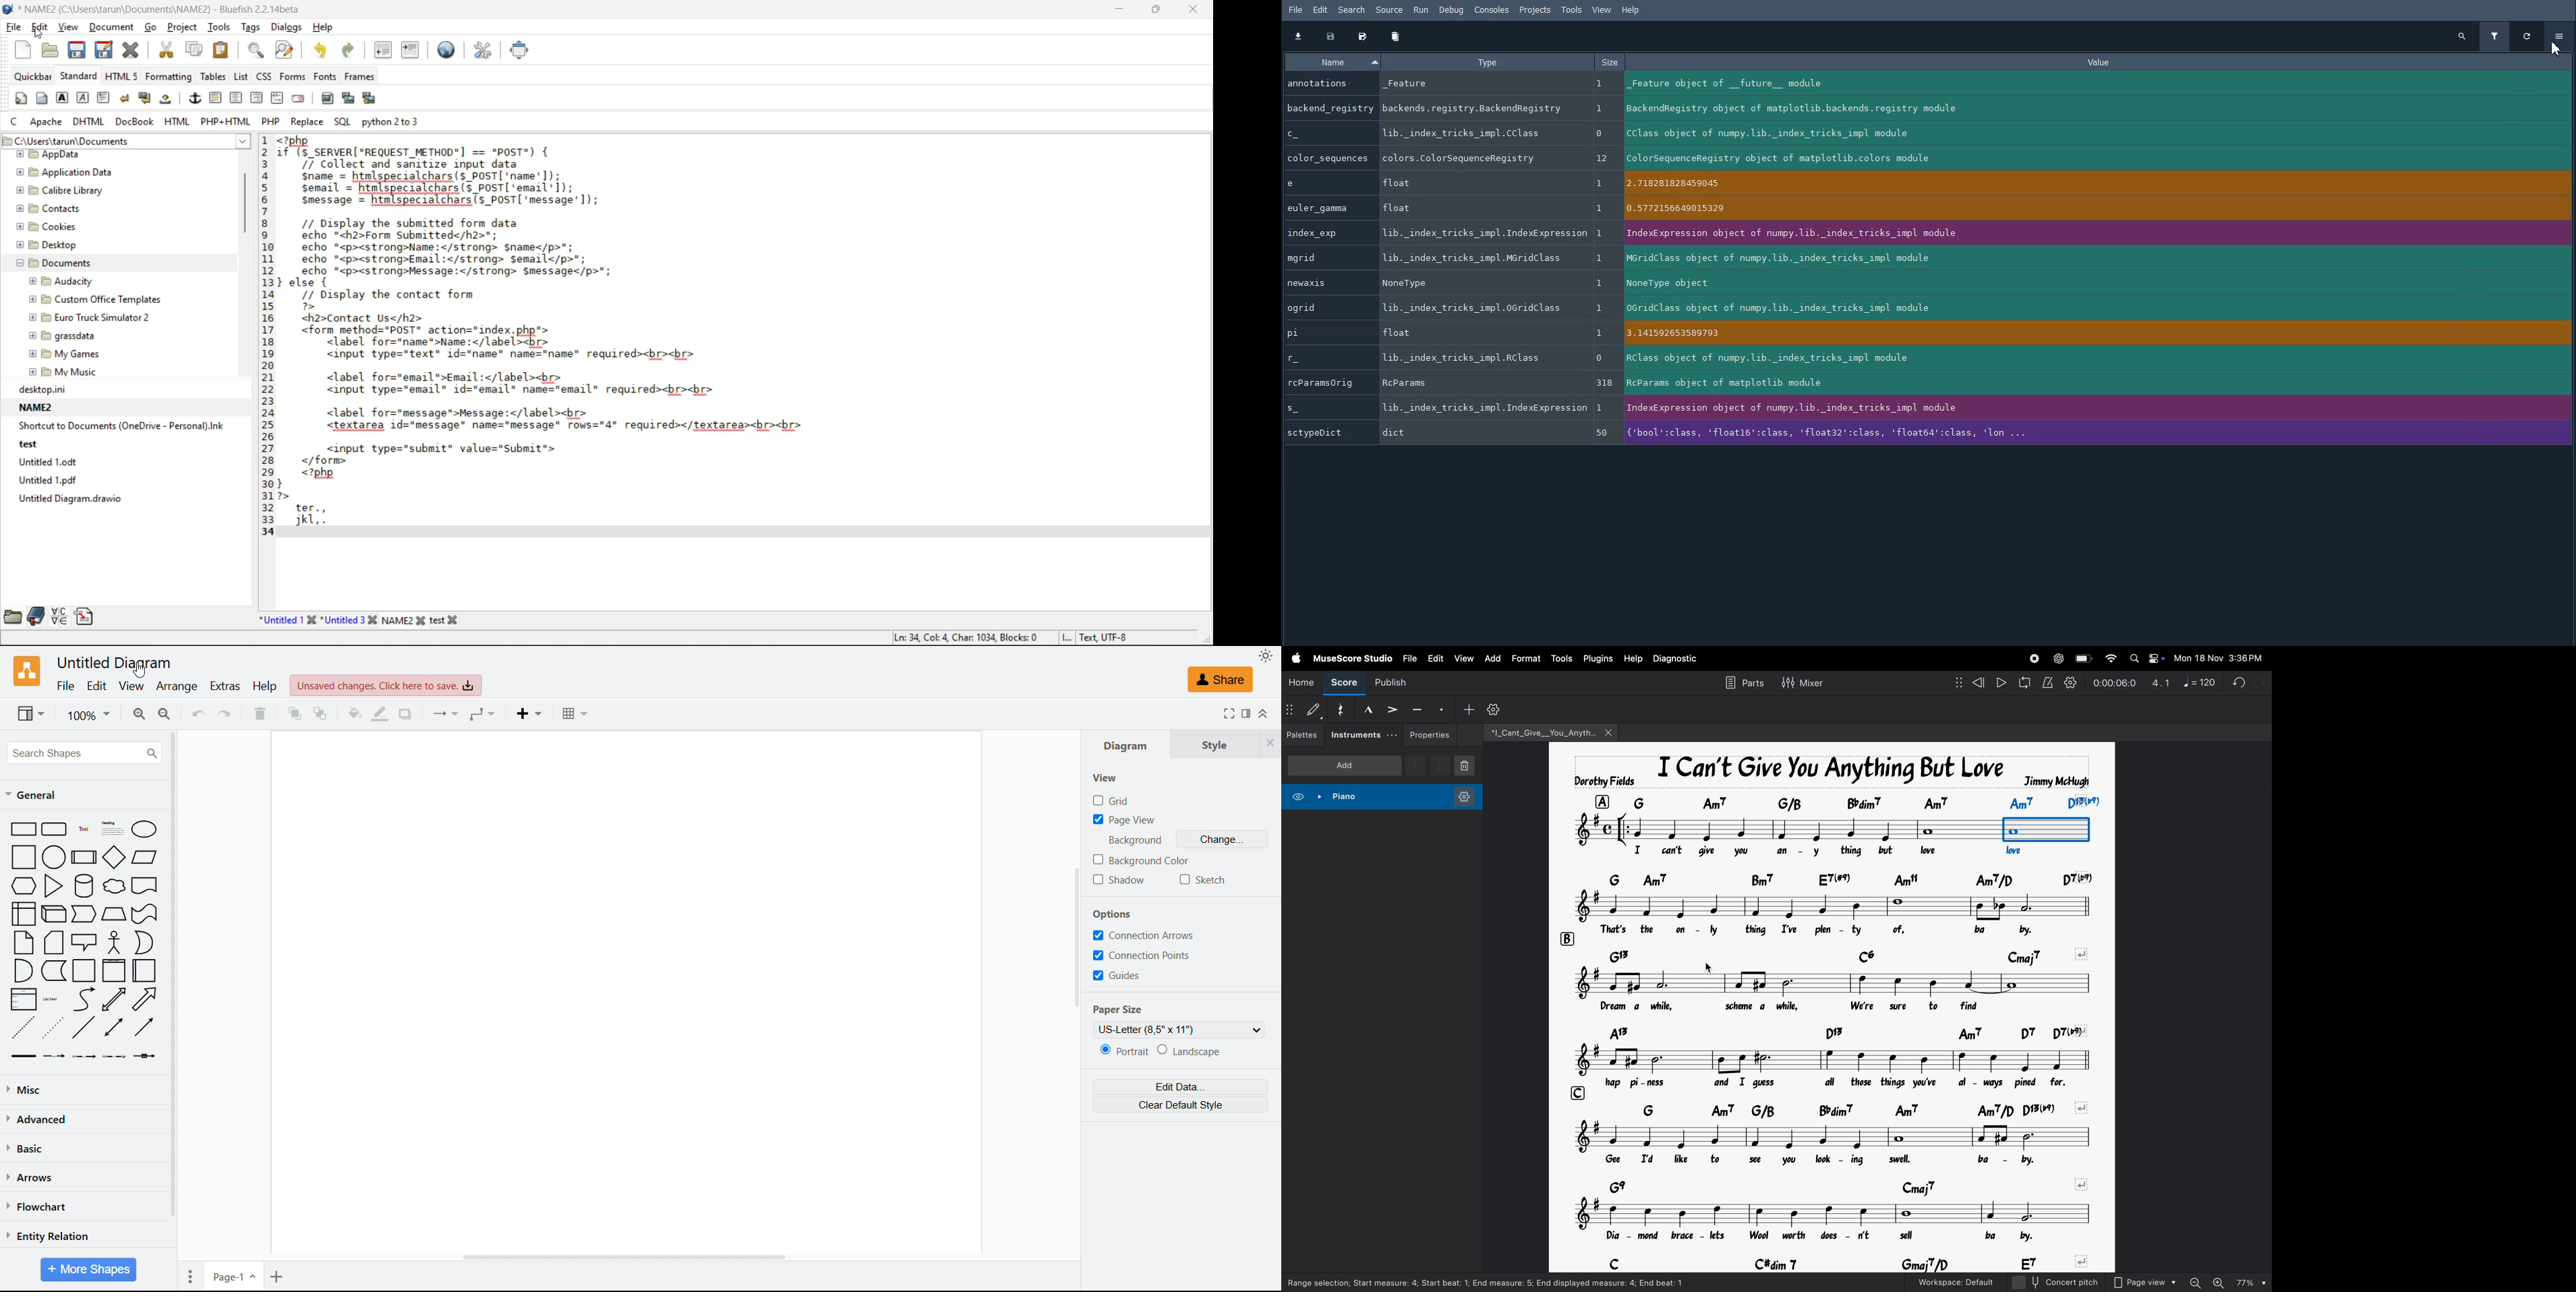  I want to click on find and replace, so click(290, 49).